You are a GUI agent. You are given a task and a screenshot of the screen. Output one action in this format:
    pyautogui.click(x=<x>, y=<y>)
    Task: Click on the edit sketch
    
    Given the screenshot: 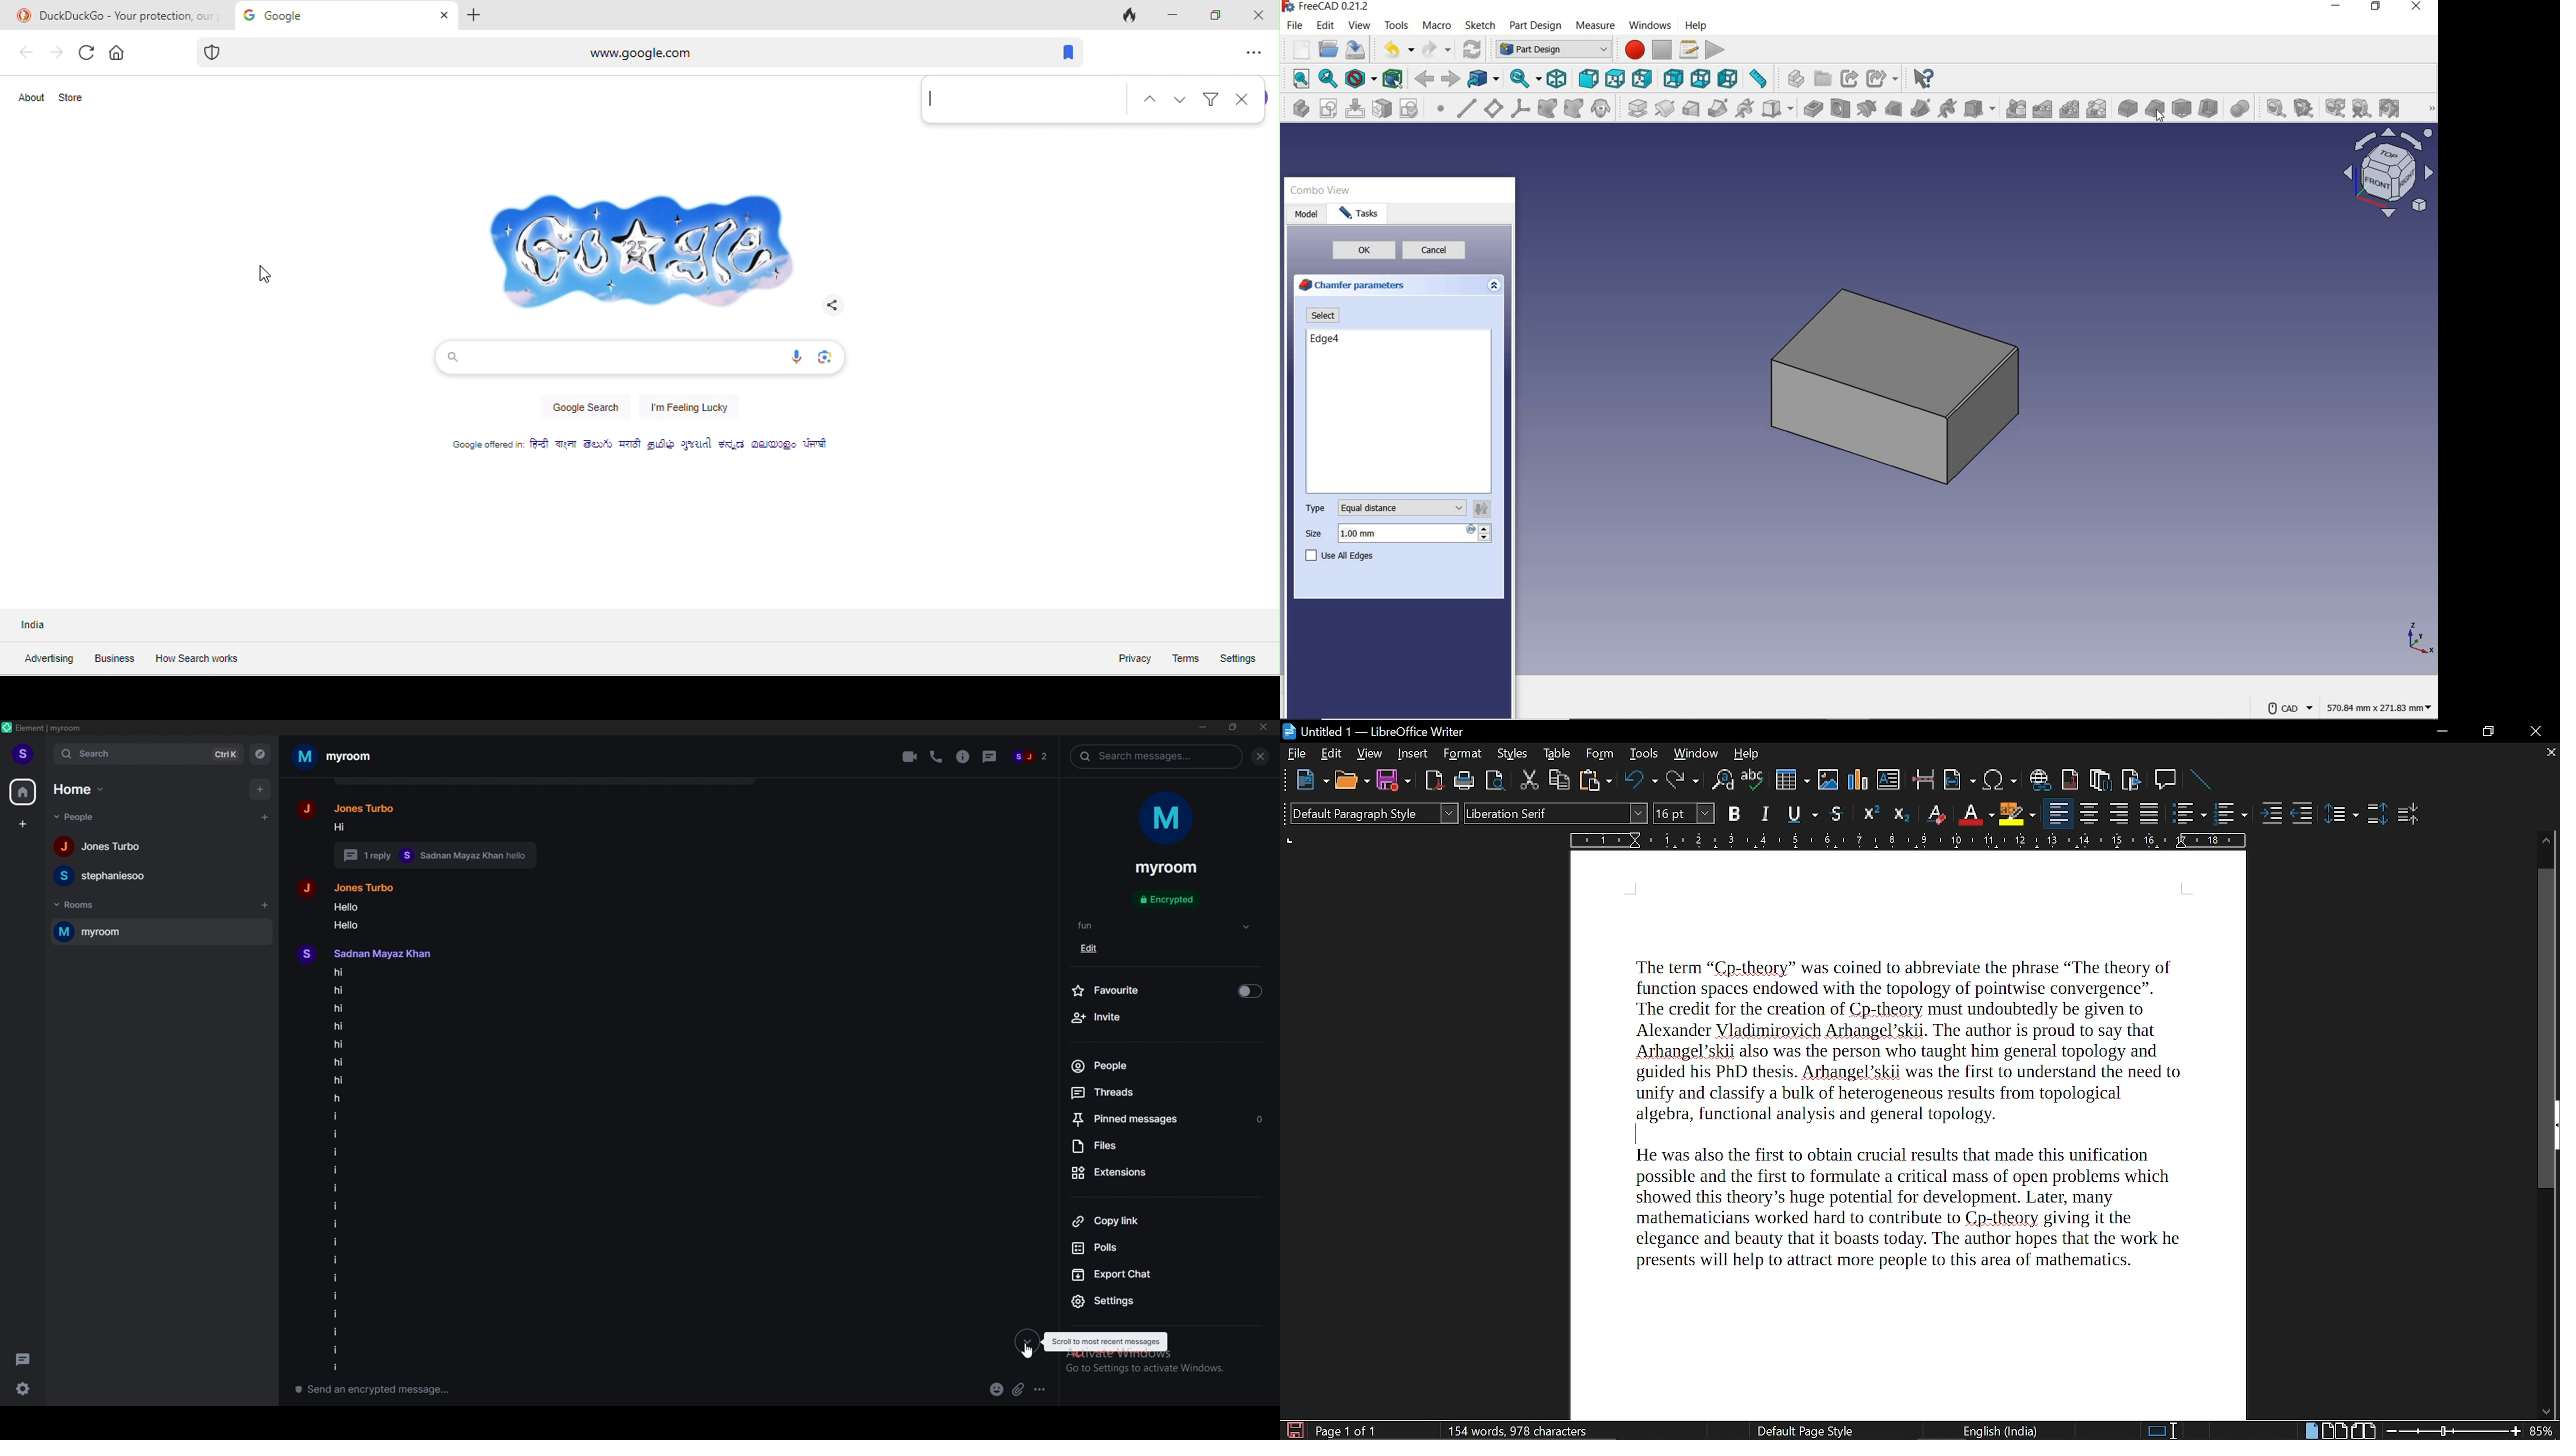 What is the action you would take?
    pyautogui.click(x=1354, y=108)
    